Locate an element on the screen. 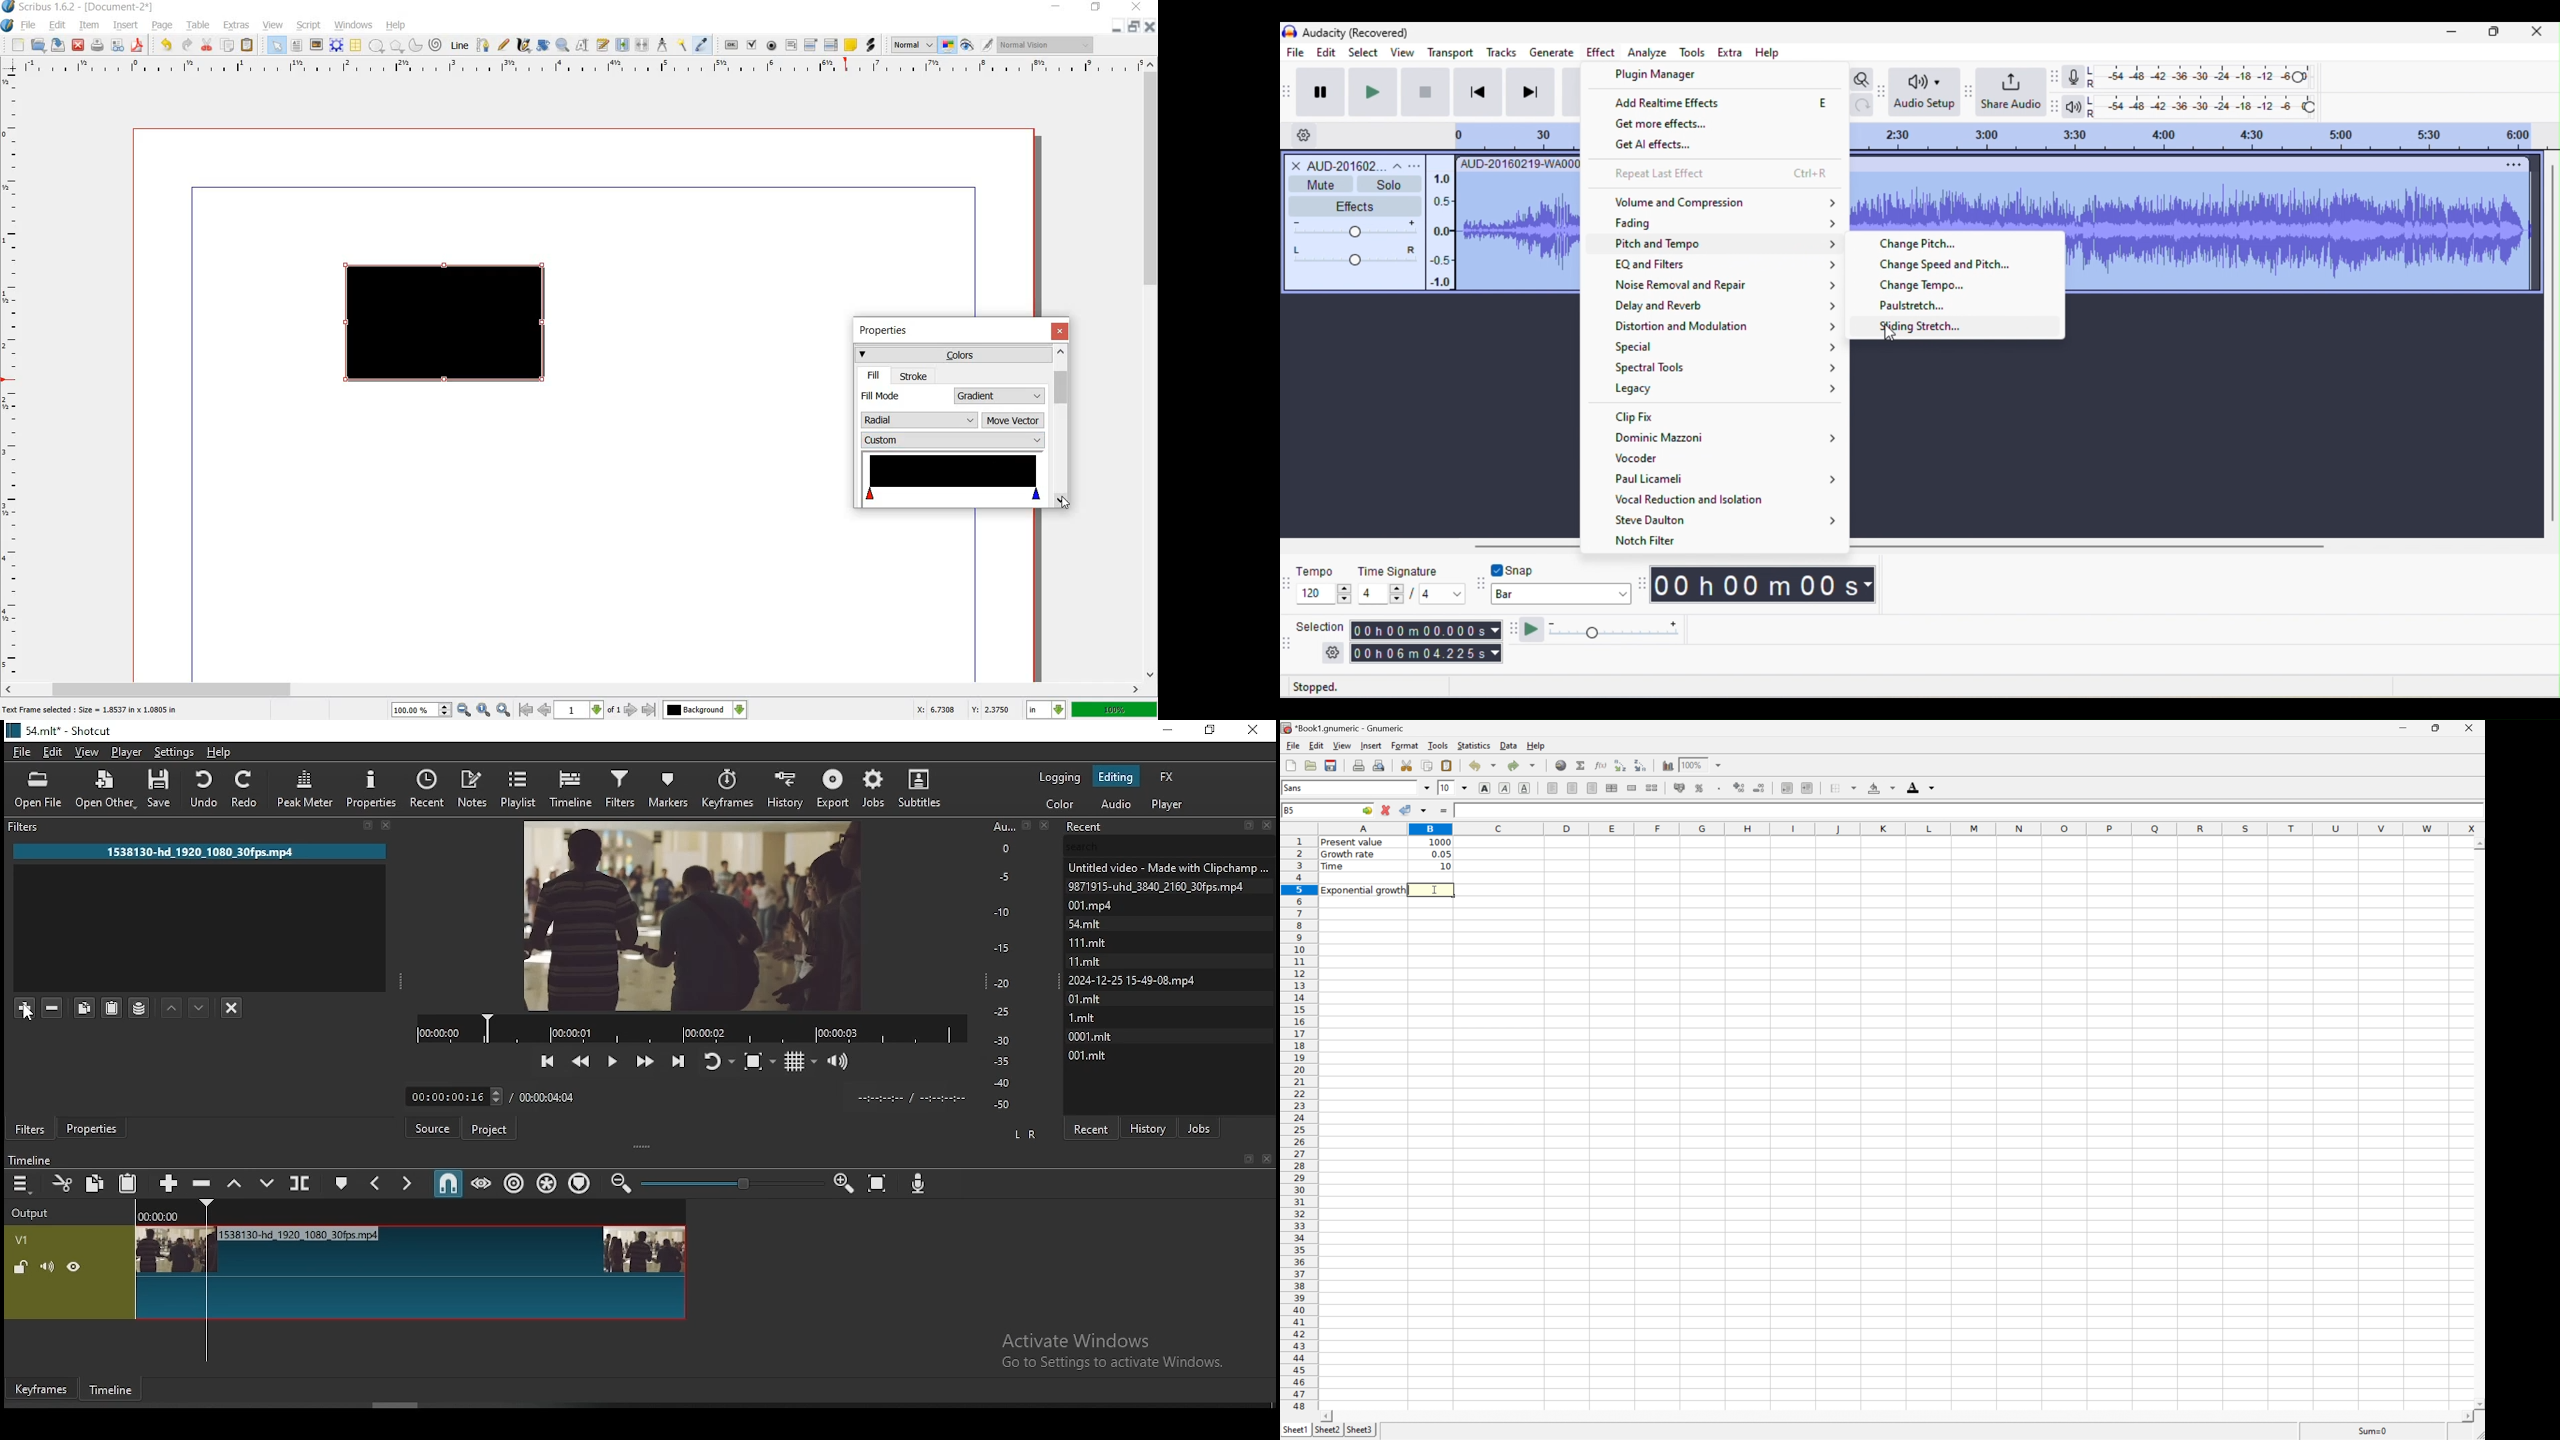  playlist is located at coordinates (523, 787).